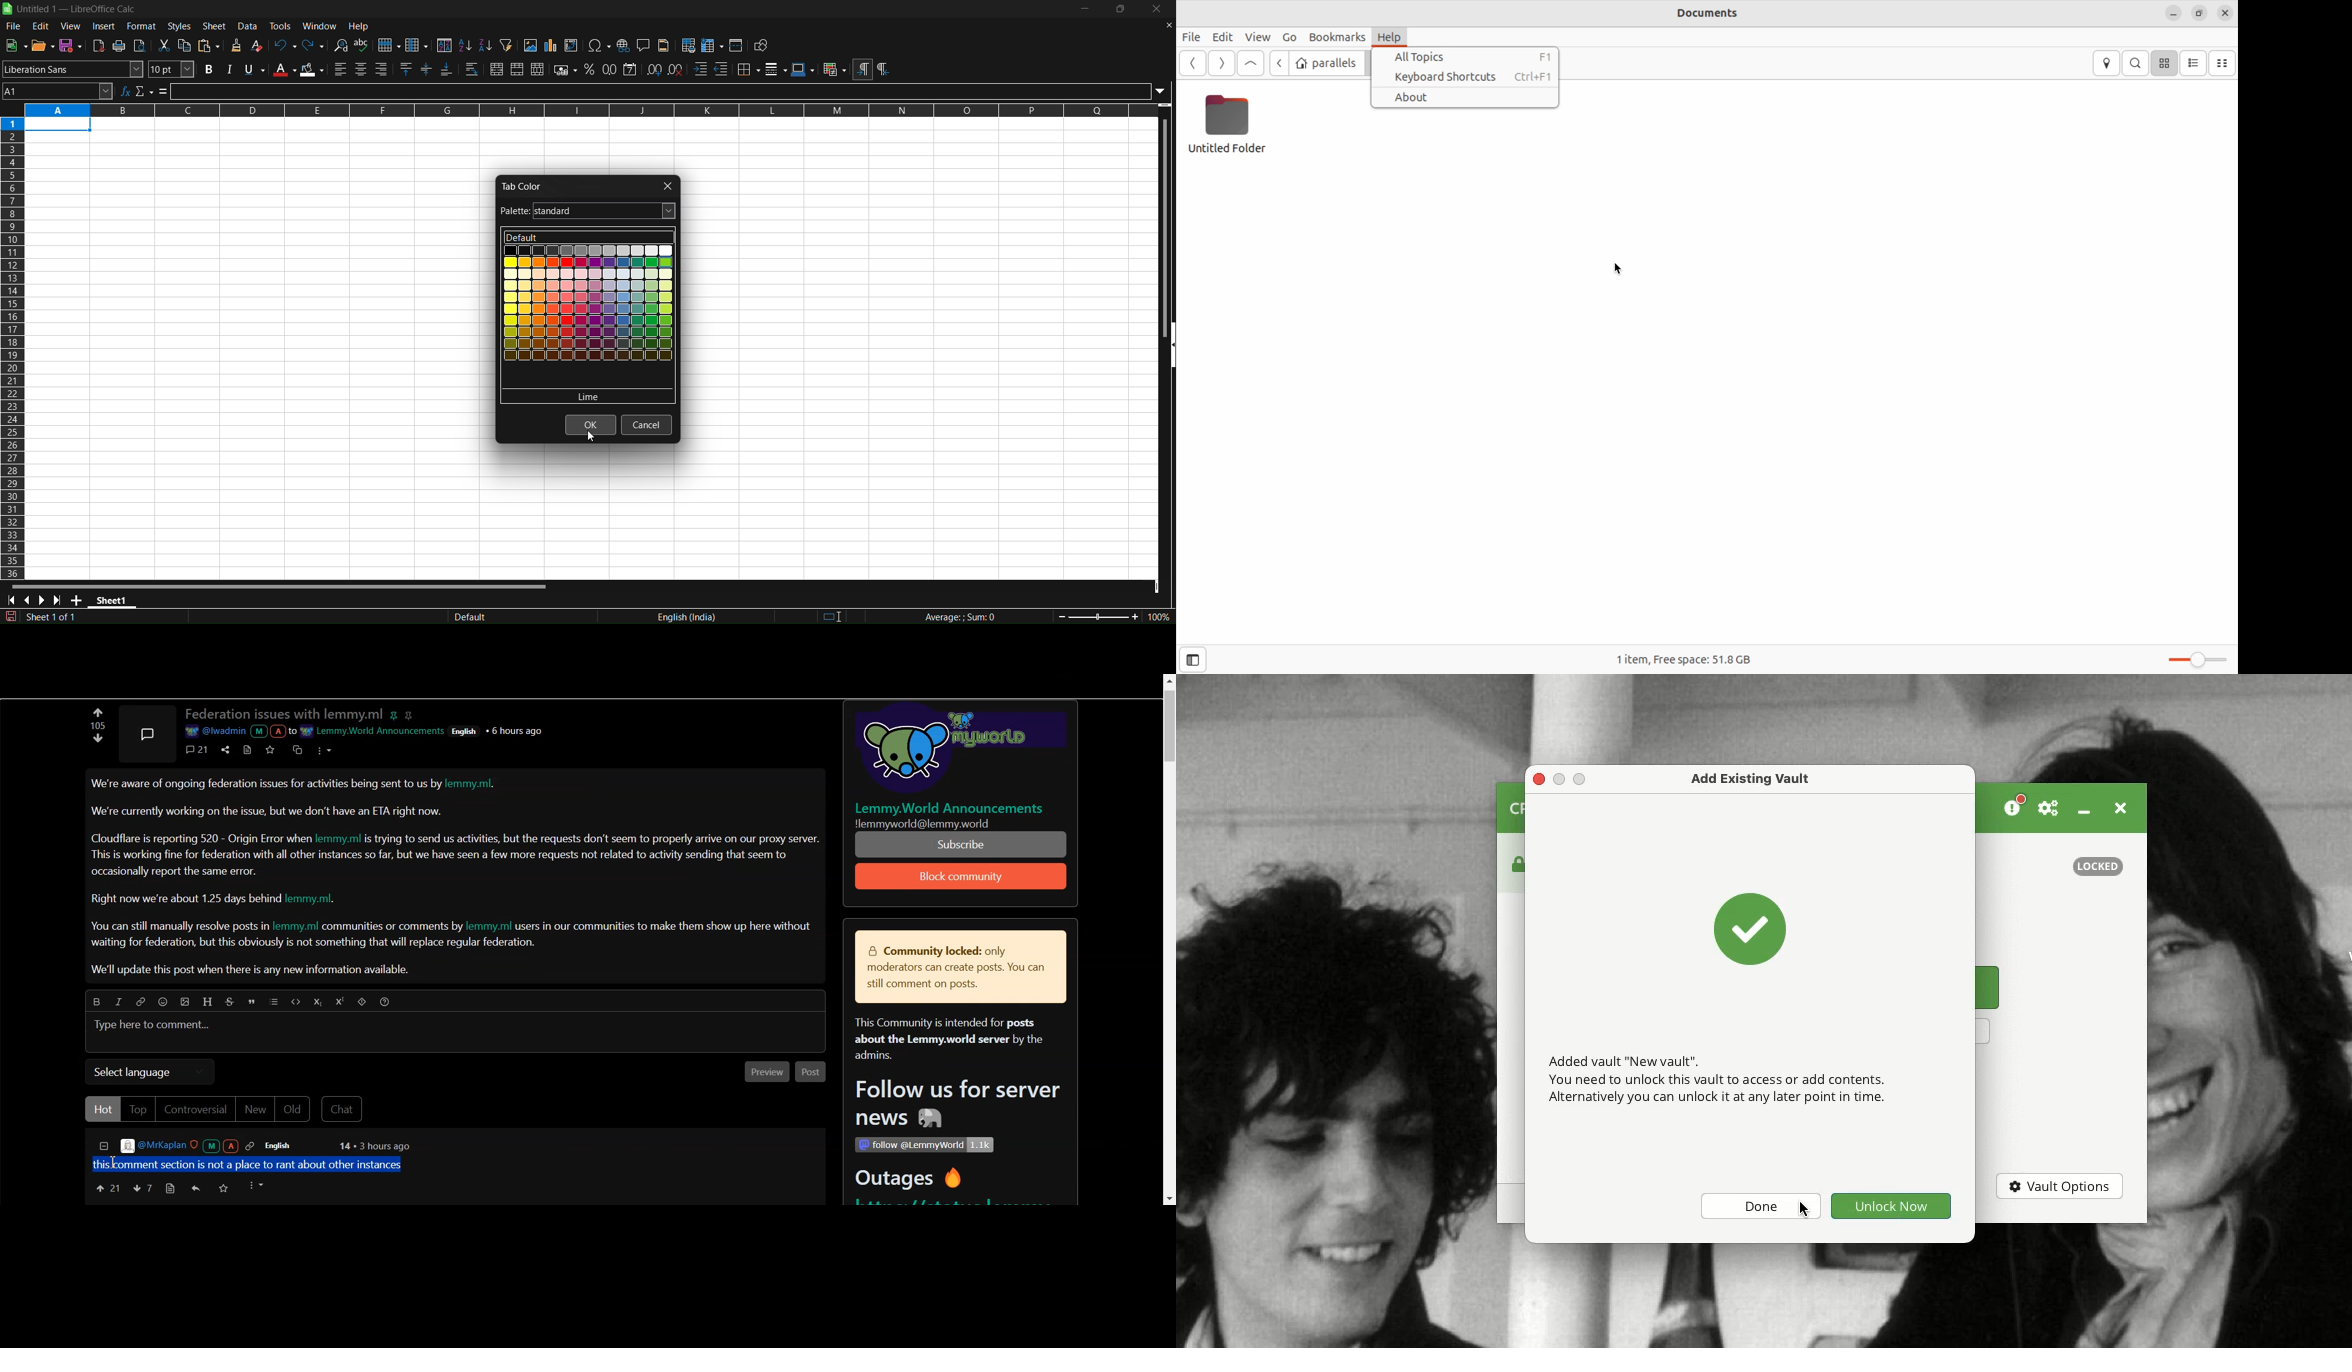 The width and height of the screenshot is (2352, 1372). What do you see at coordinates (77, 9) in the screenshot?
I see `title` at bounding box center [77, 9].